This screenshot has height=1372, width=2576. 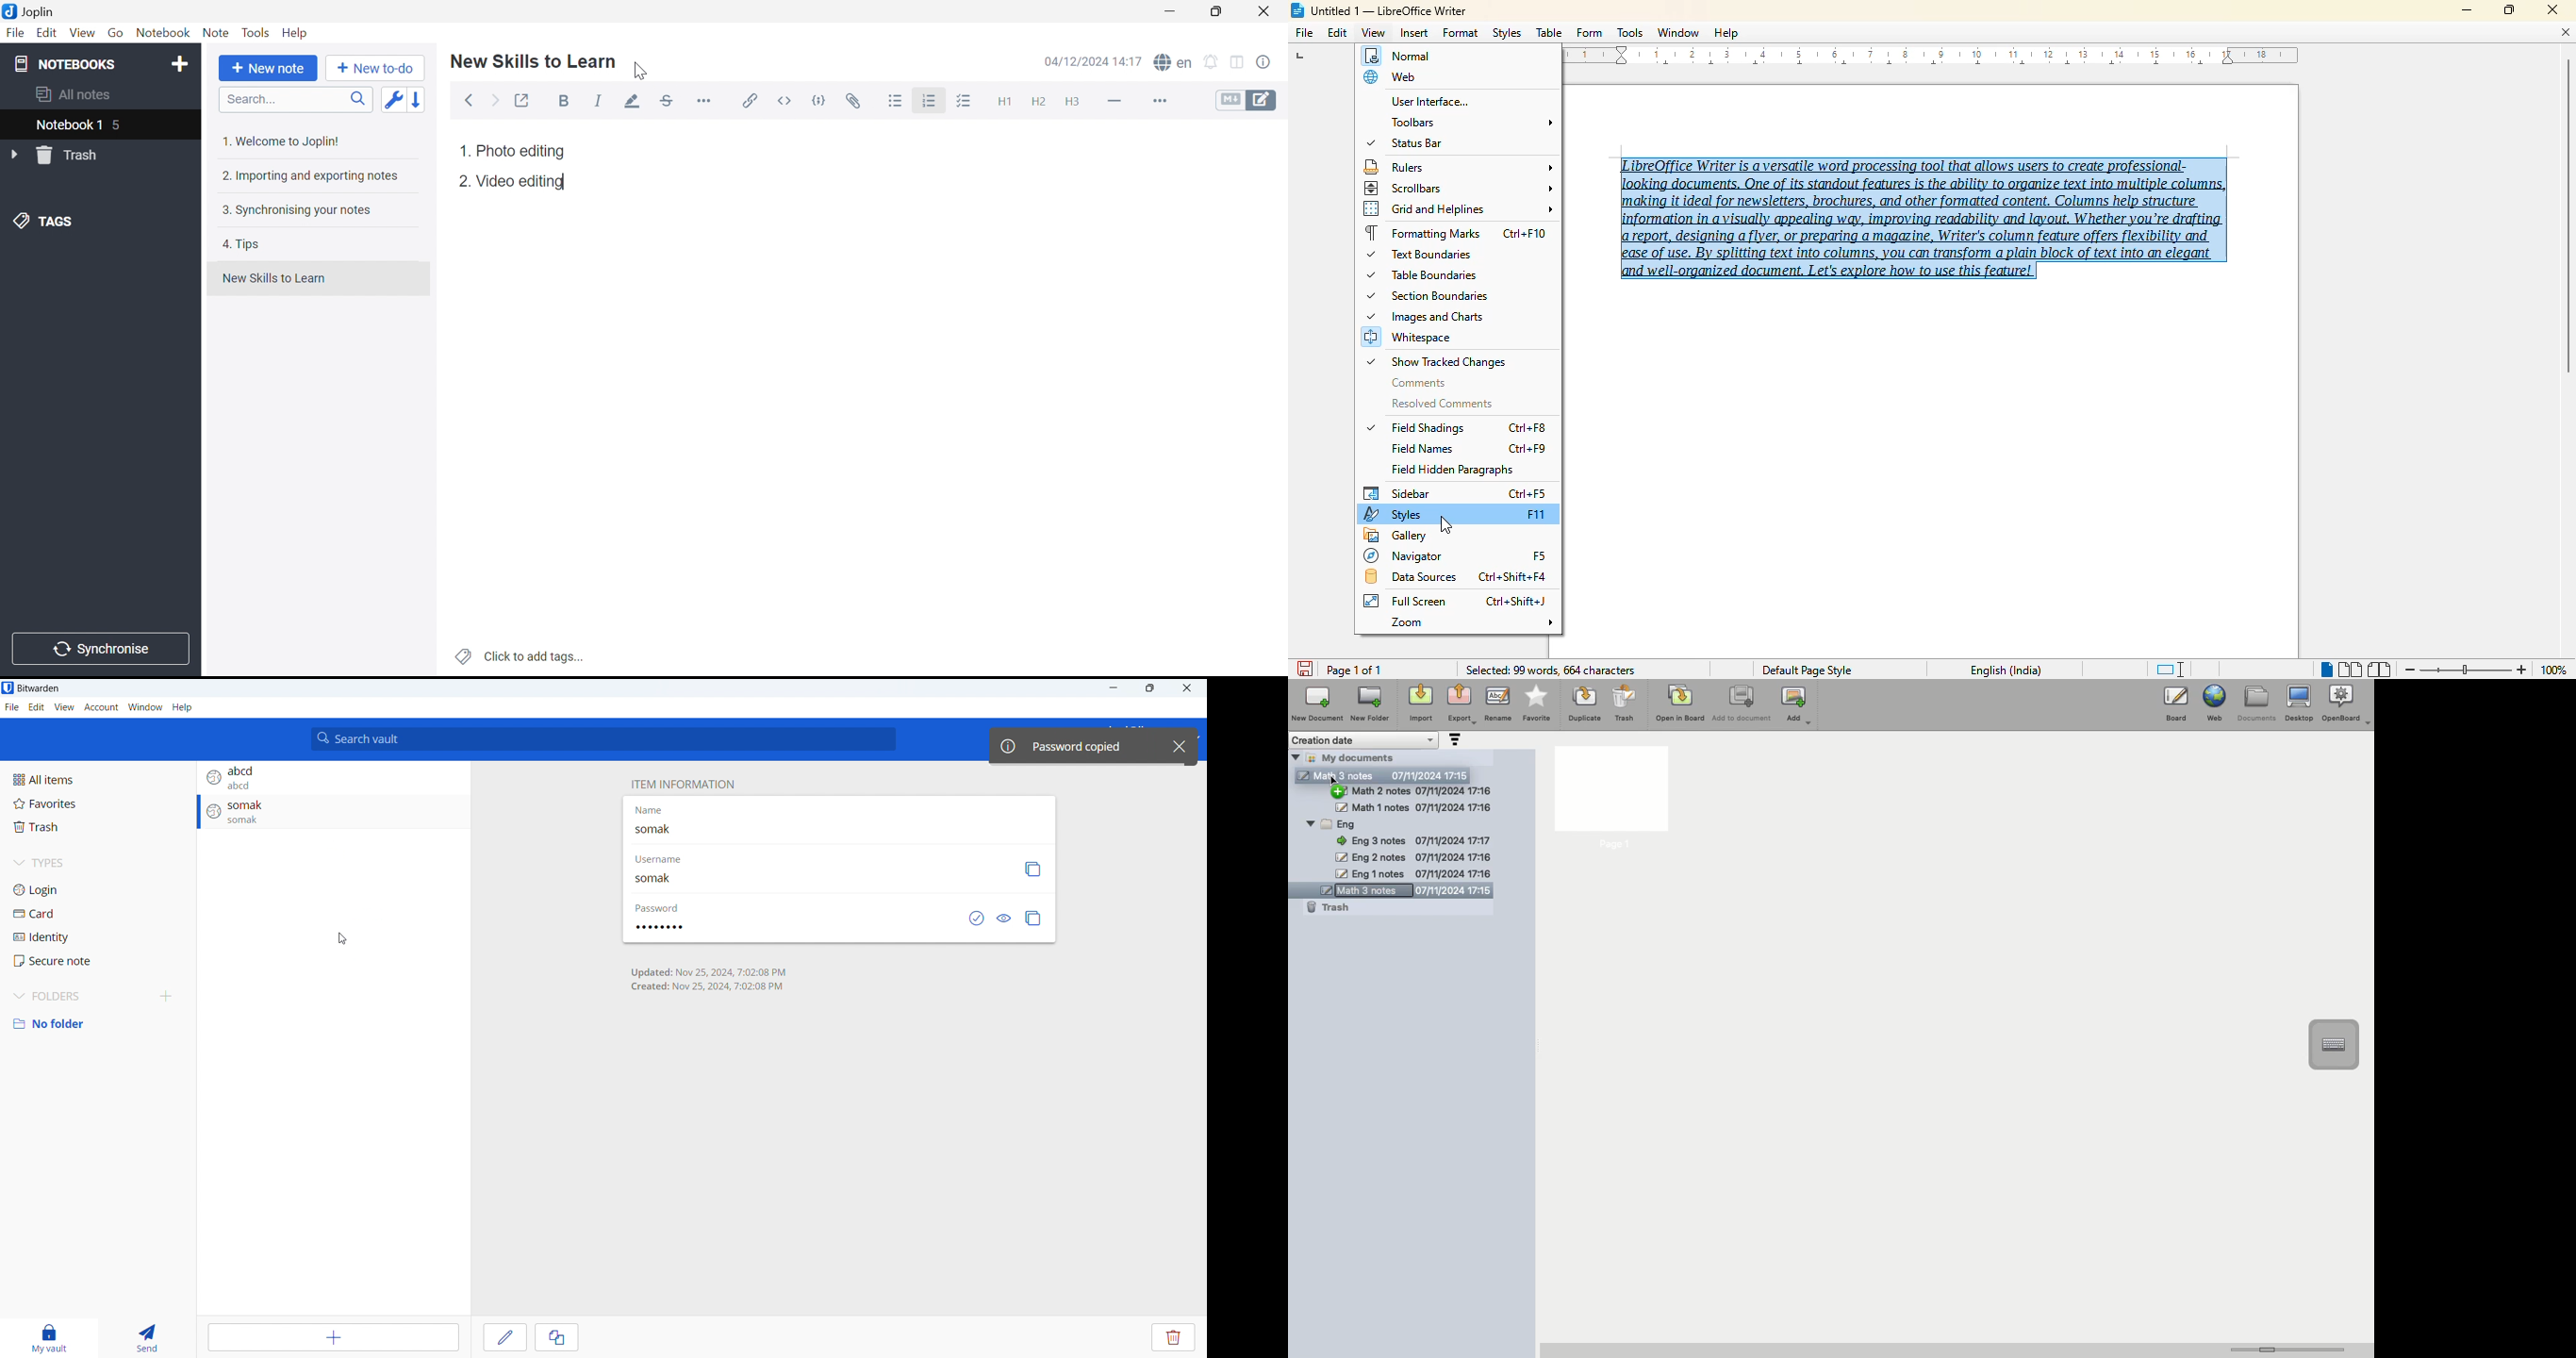 I want to click on Heading 1, so click(x=1003, y=103).